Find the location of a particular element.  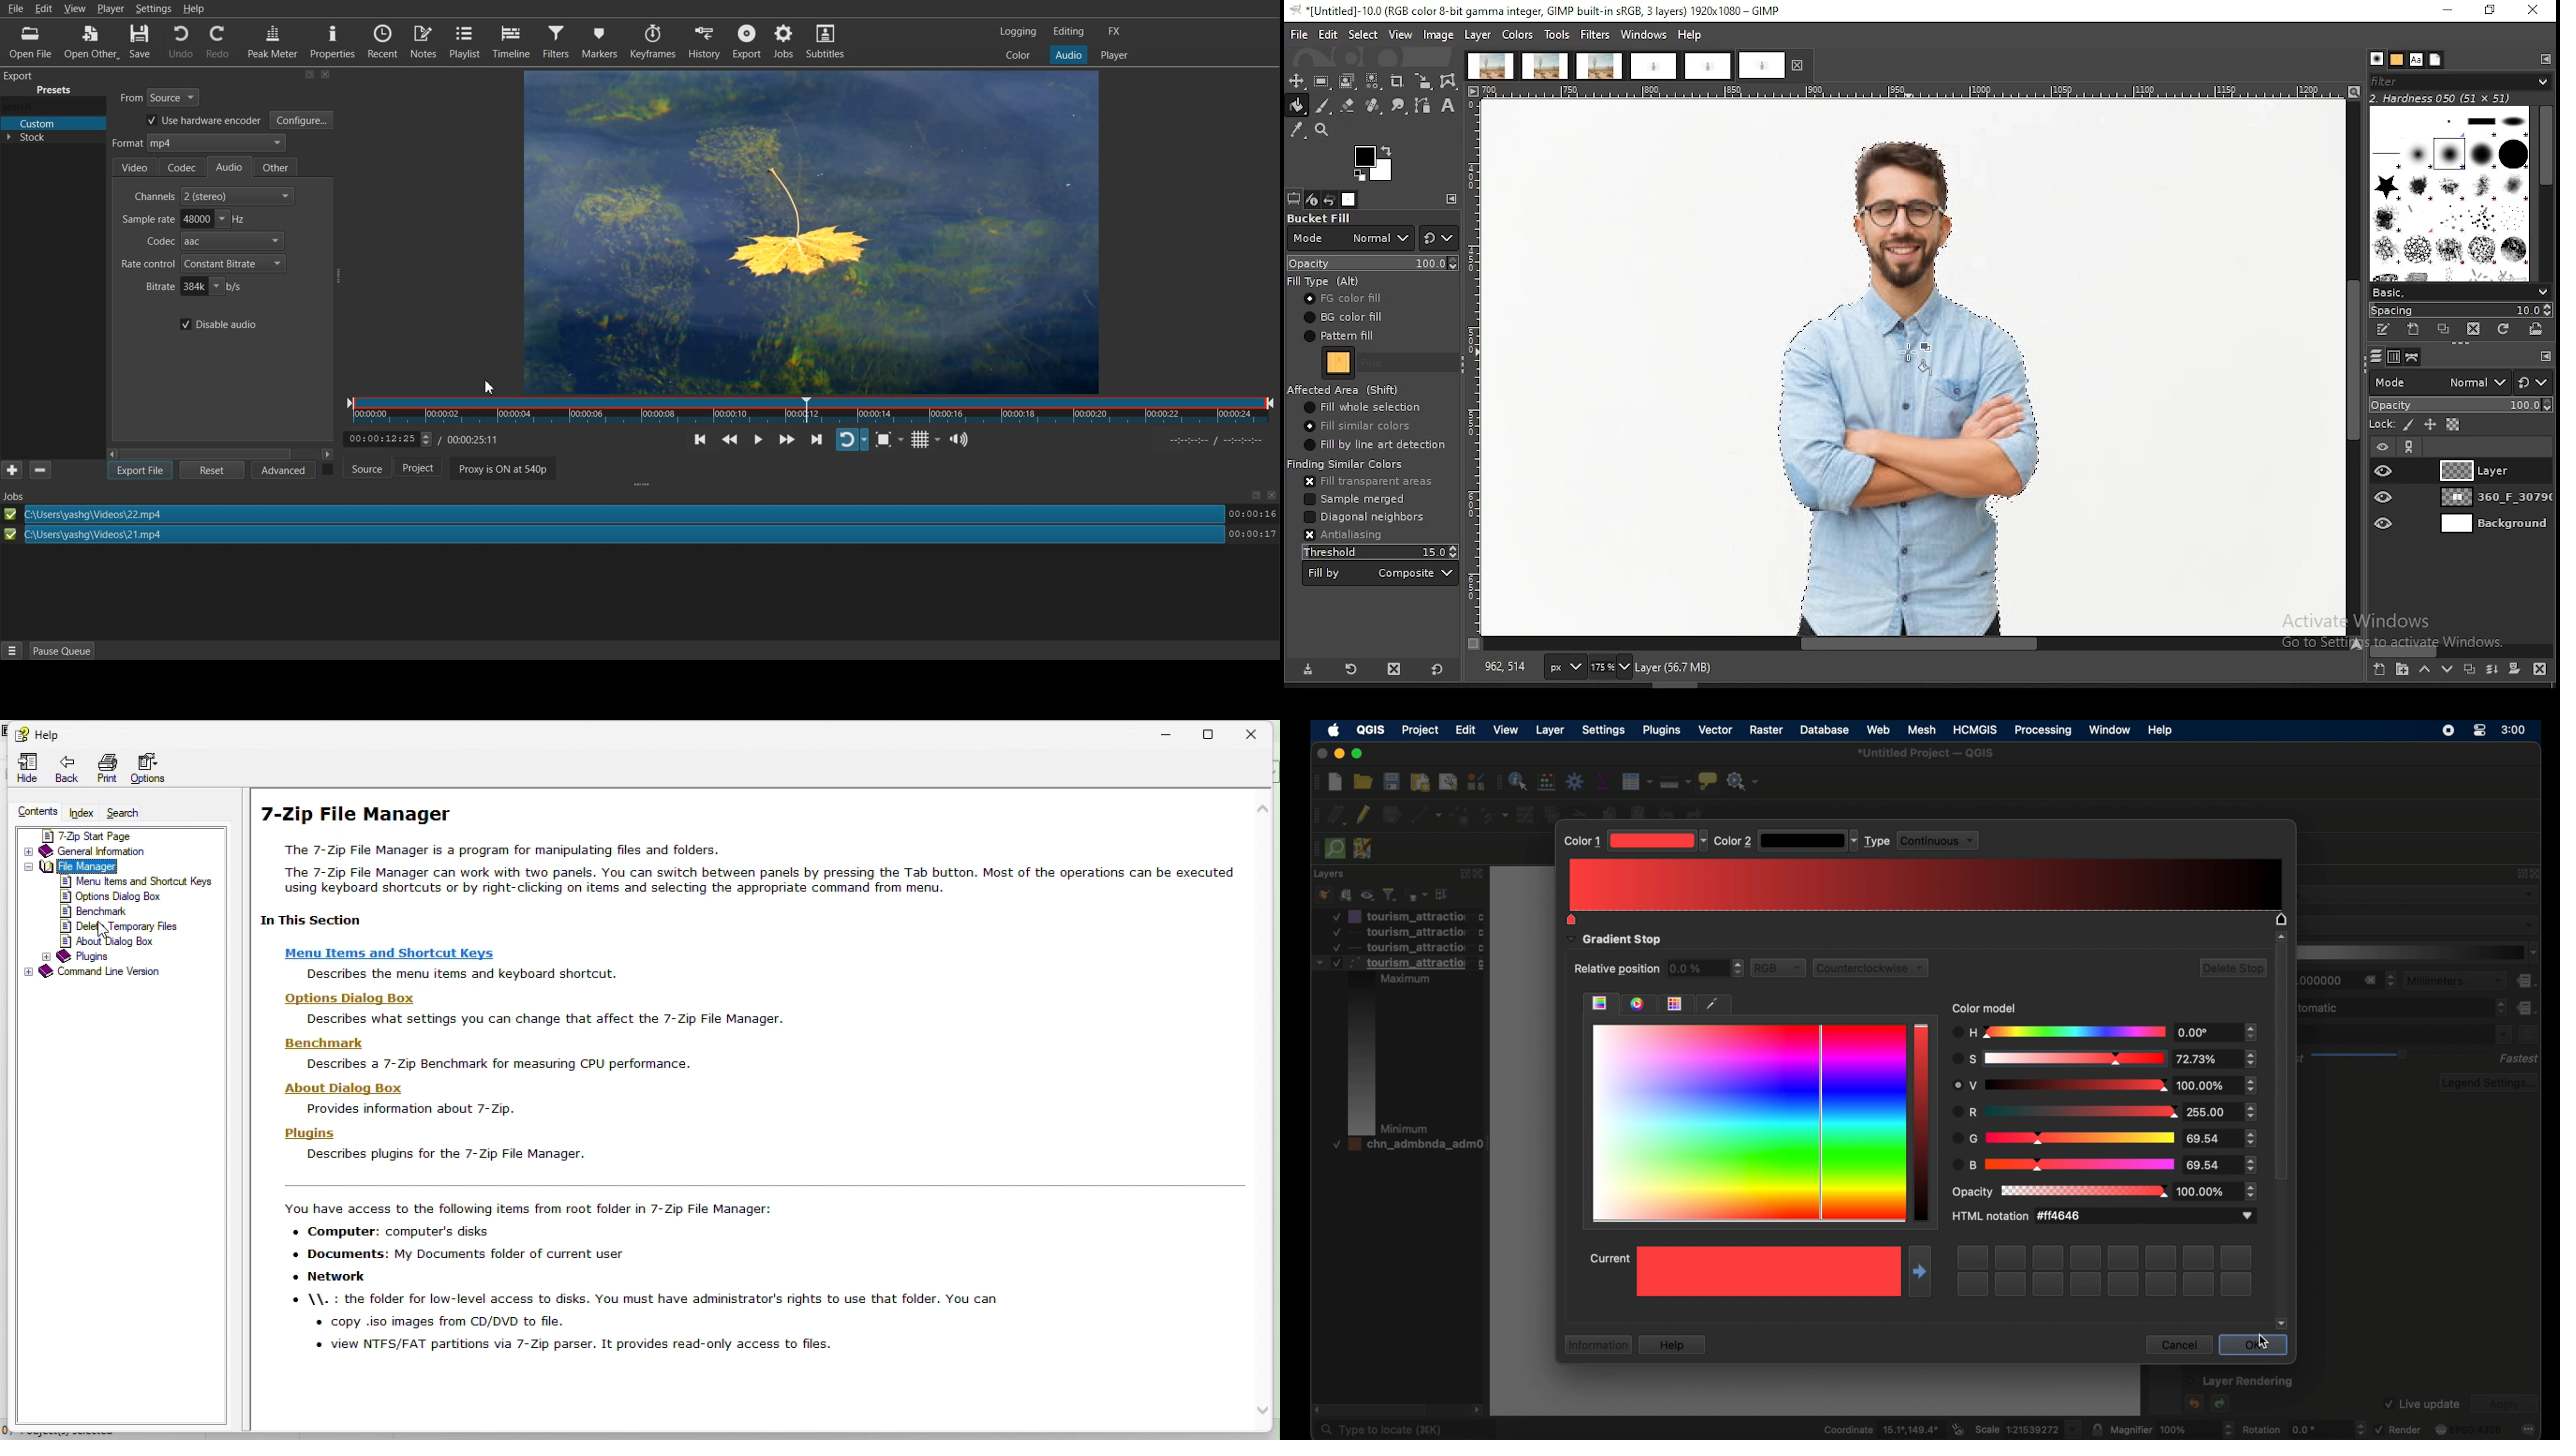

Save is located at coordinates (139, 43).